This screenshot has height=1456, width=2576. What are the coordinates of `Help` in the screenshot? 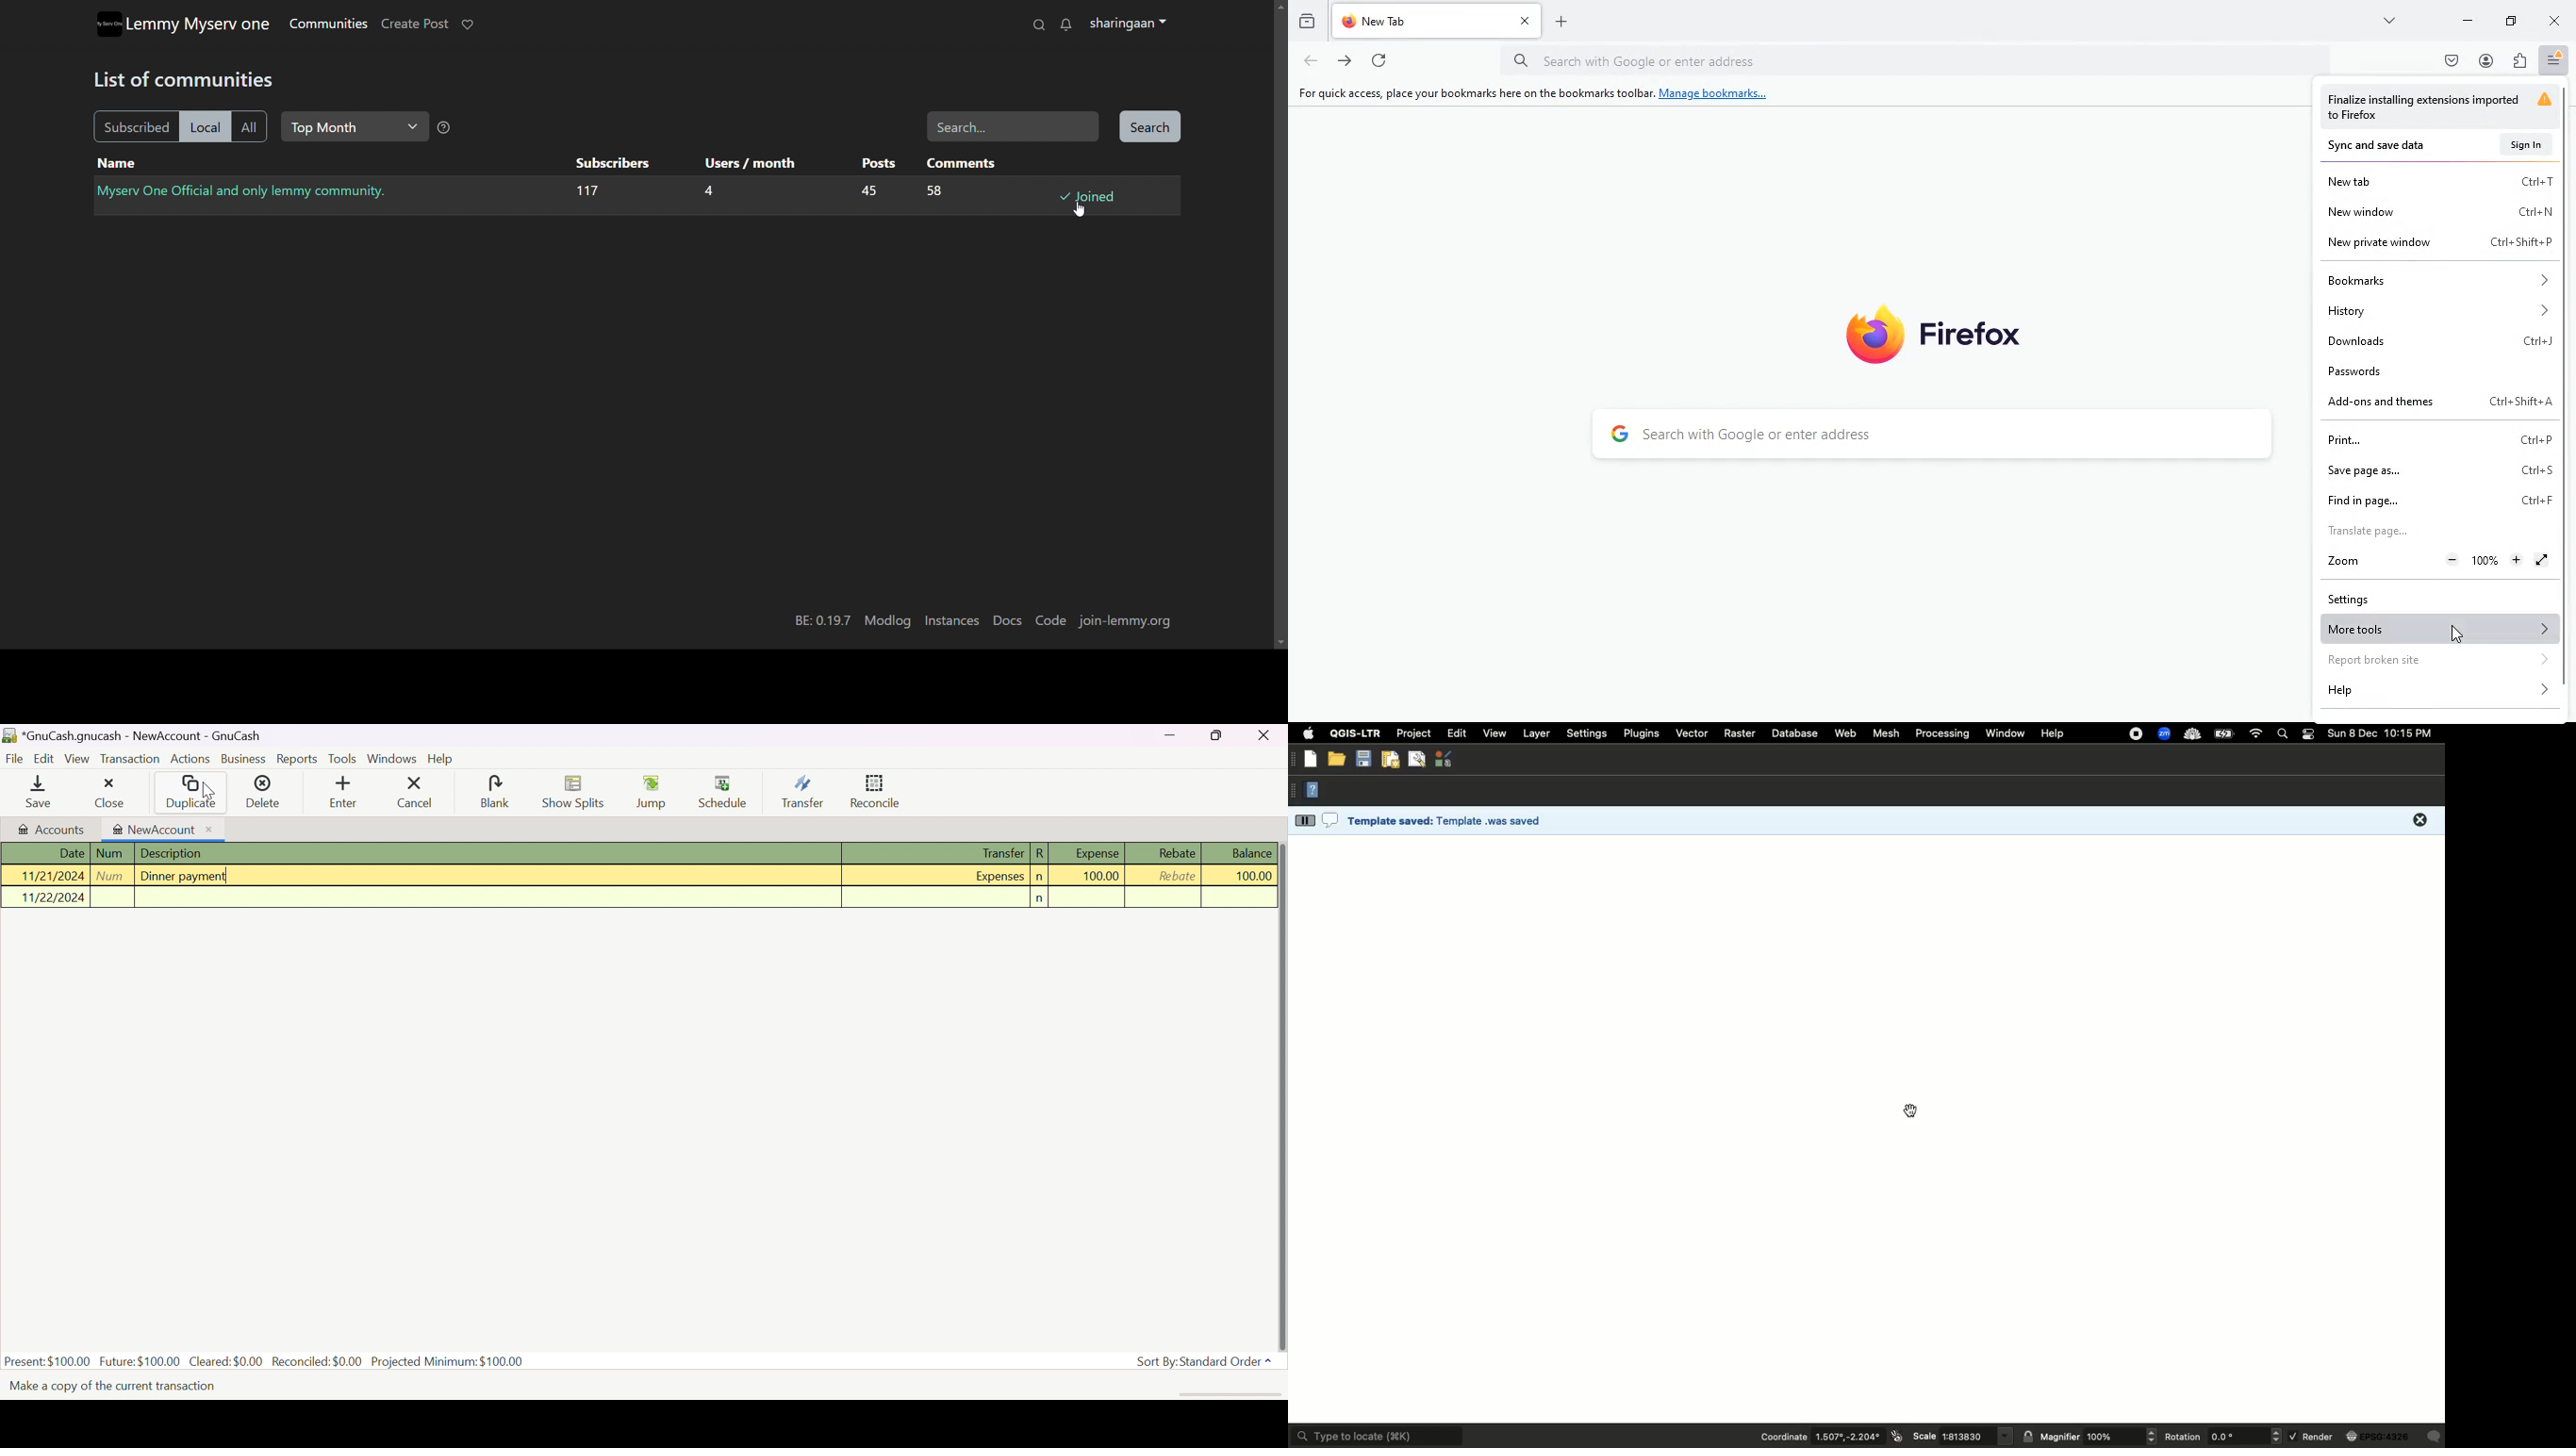 It's located at (2056, 732).